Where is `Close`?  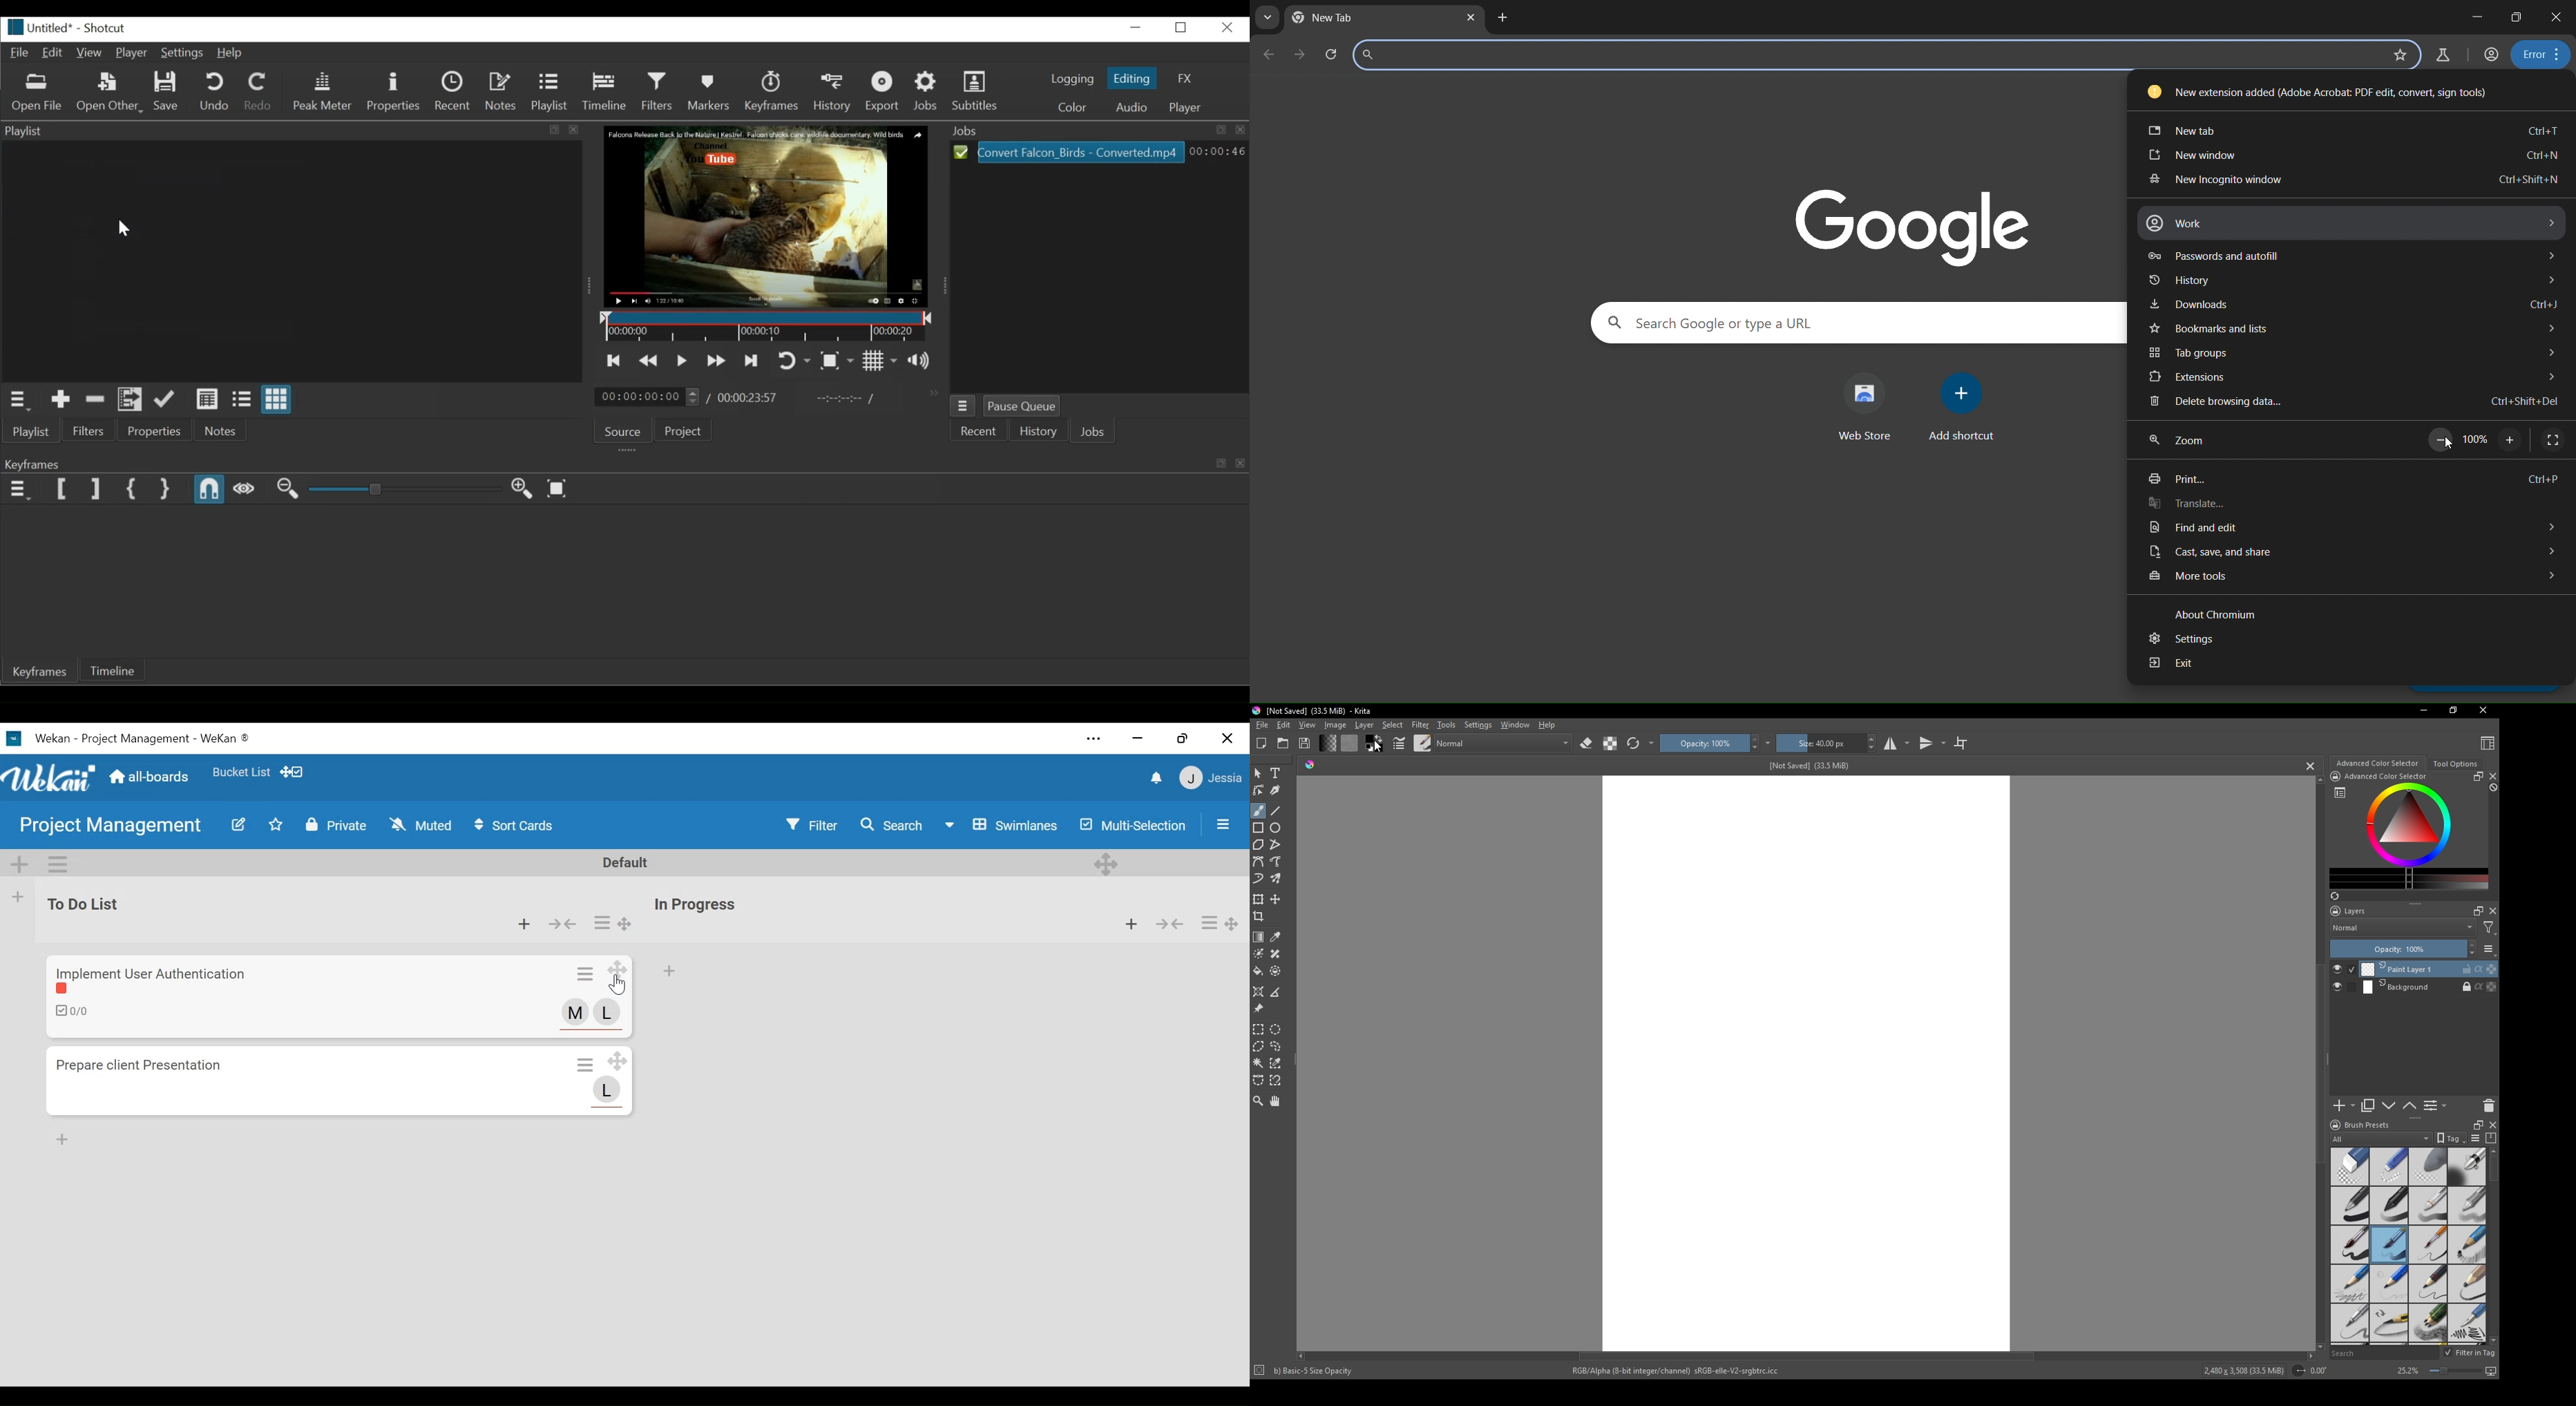 Close is located at coordinates (1242, 465).